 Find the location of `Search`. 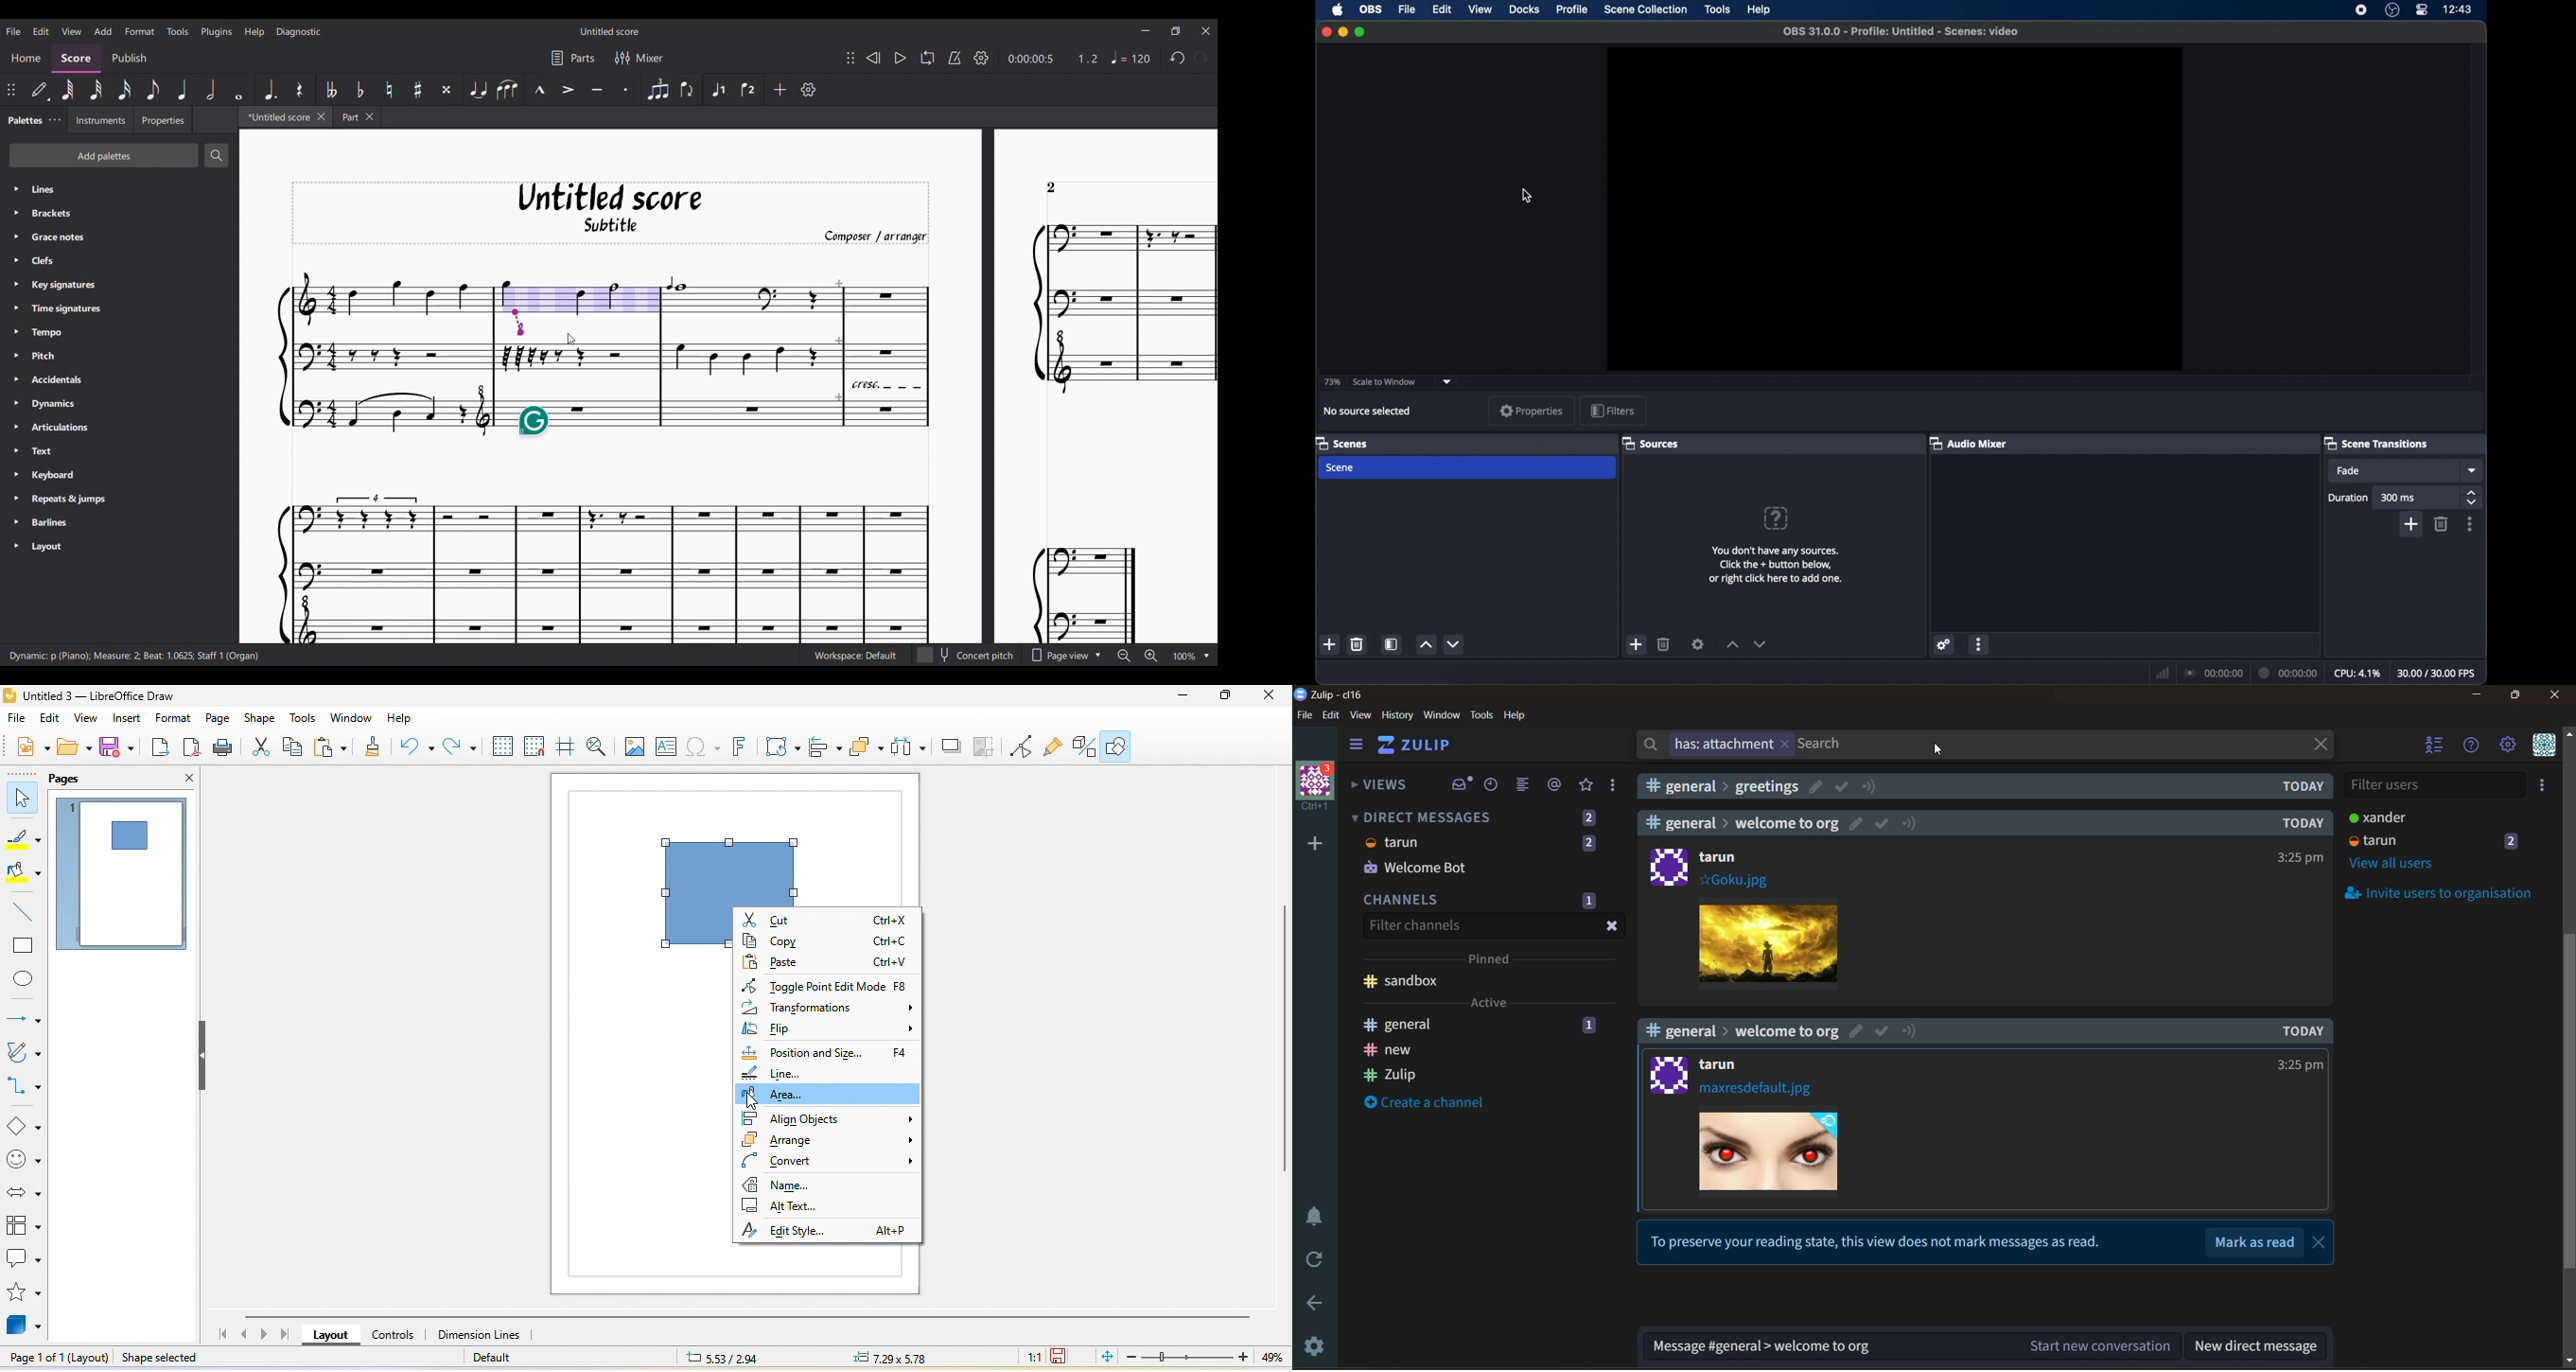

Search is located at coordinates (1824, 745).